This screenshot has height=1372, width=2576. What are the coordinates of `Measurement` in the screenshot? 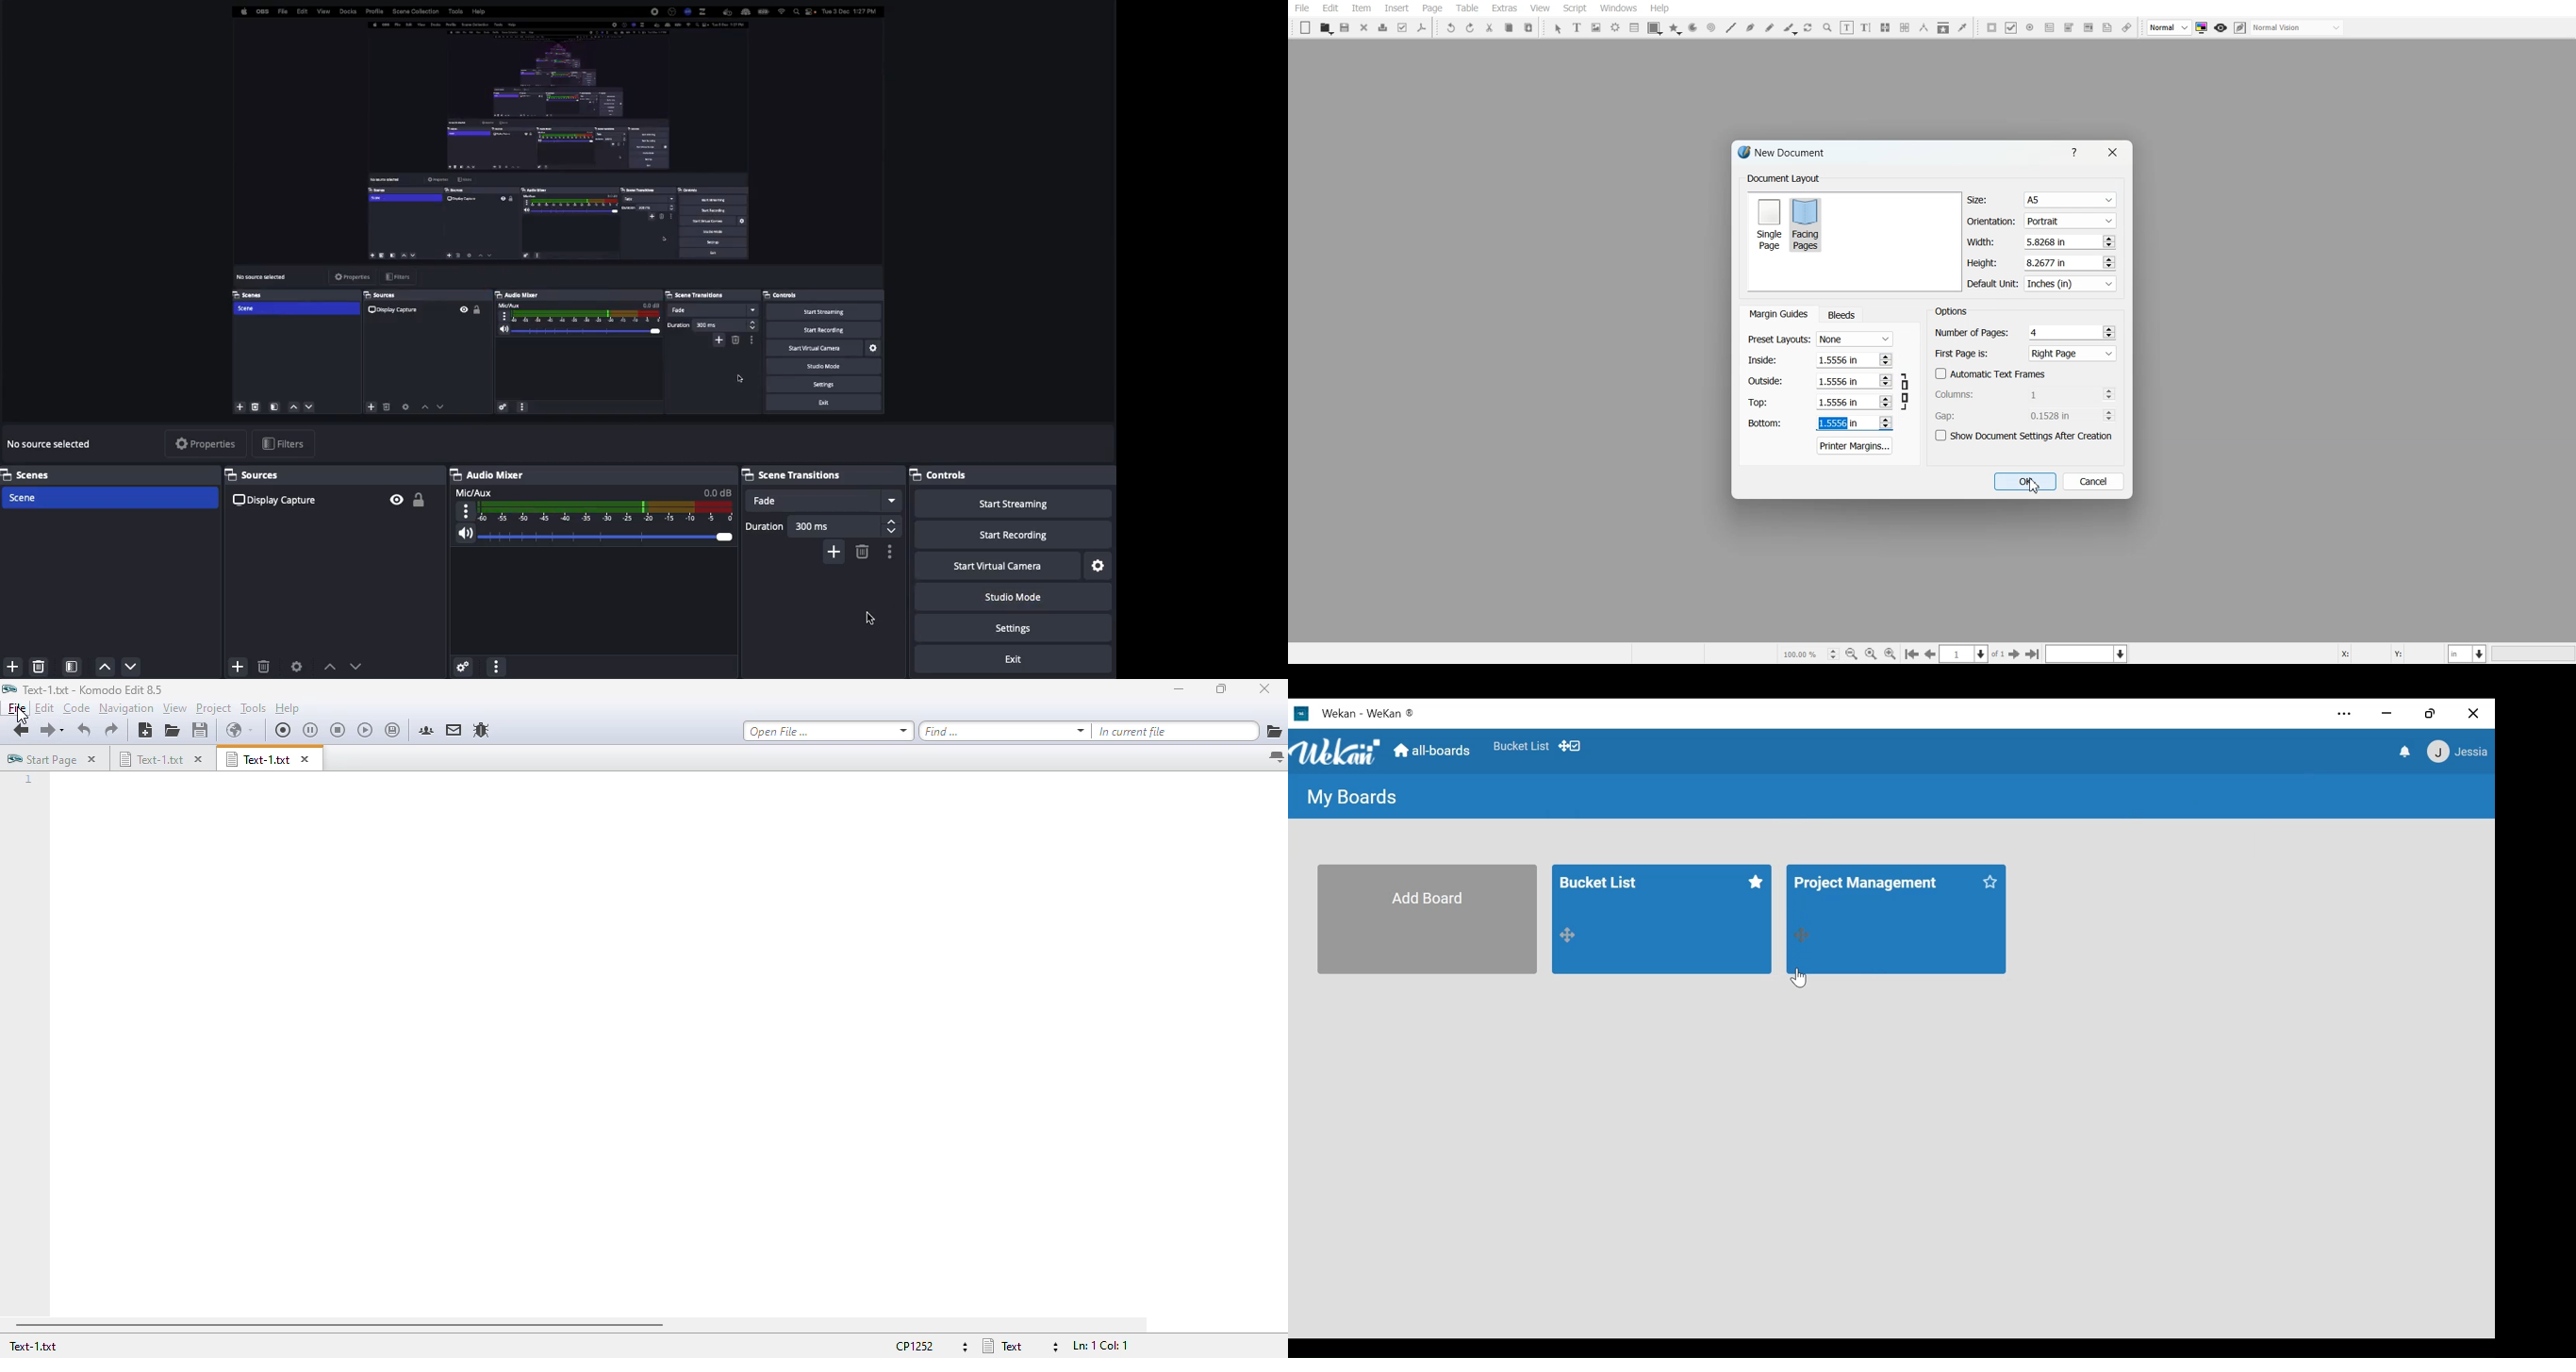 It's located at (1924, 28).